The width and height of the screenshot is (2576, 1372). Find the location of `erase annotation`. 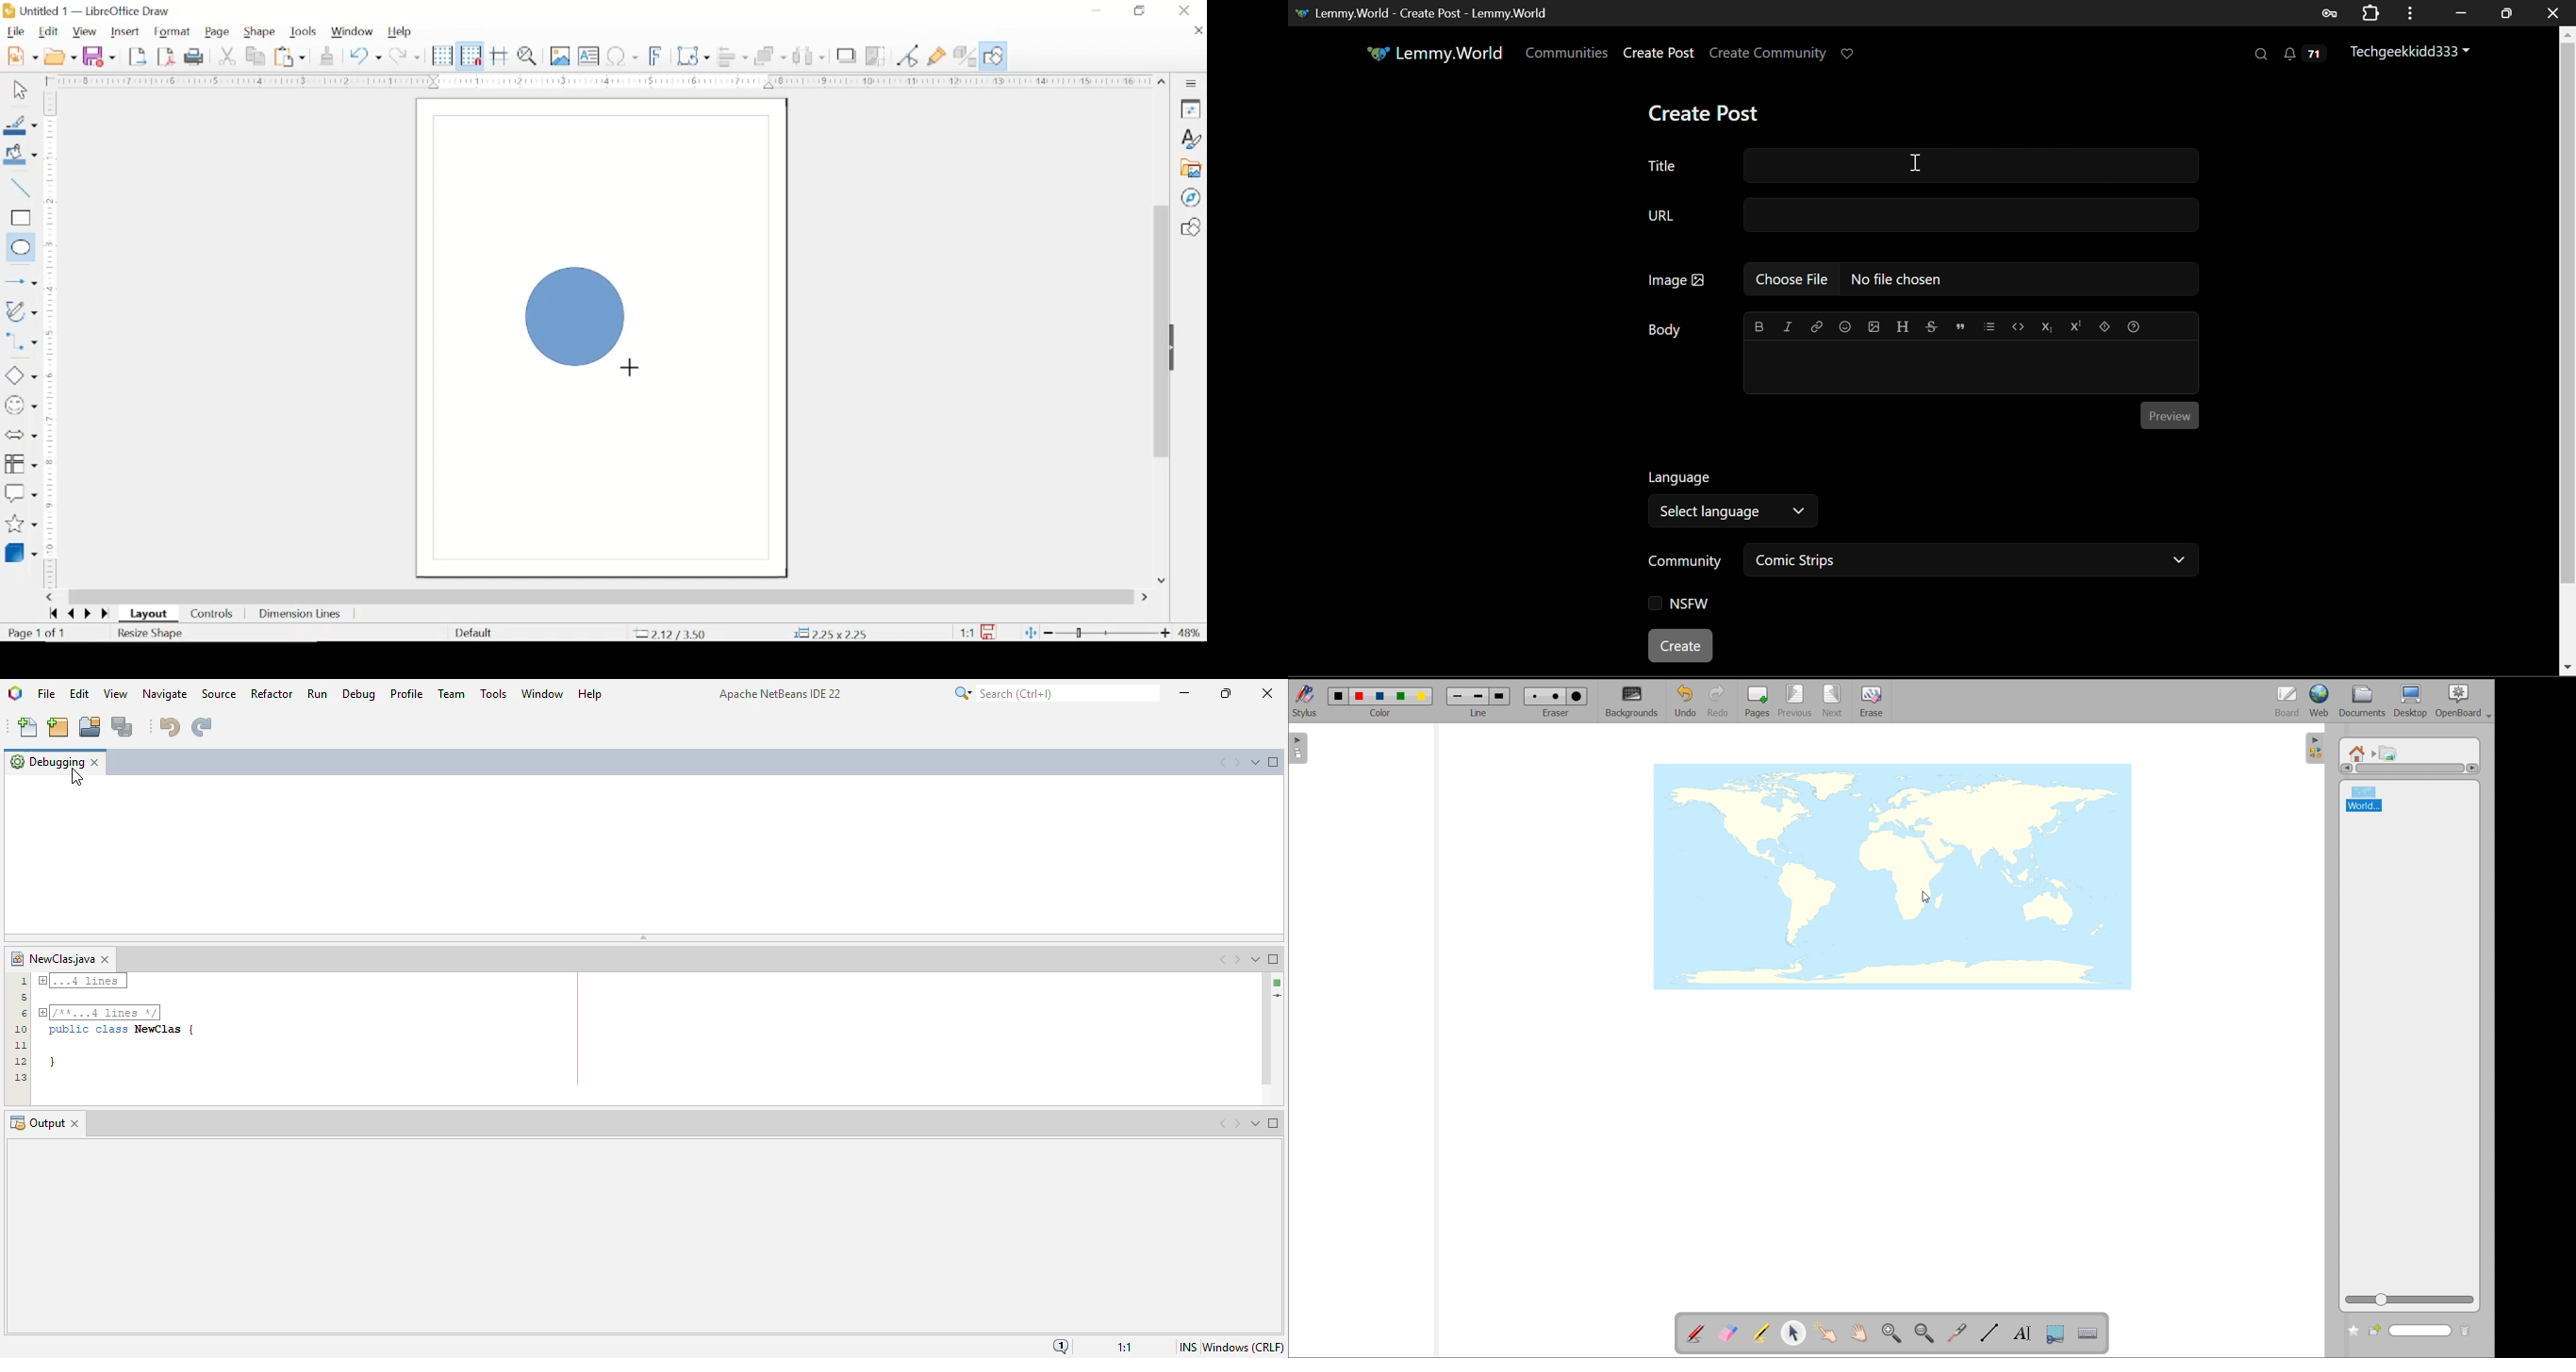

erase annotation is located at coordinates (1728, 1333).